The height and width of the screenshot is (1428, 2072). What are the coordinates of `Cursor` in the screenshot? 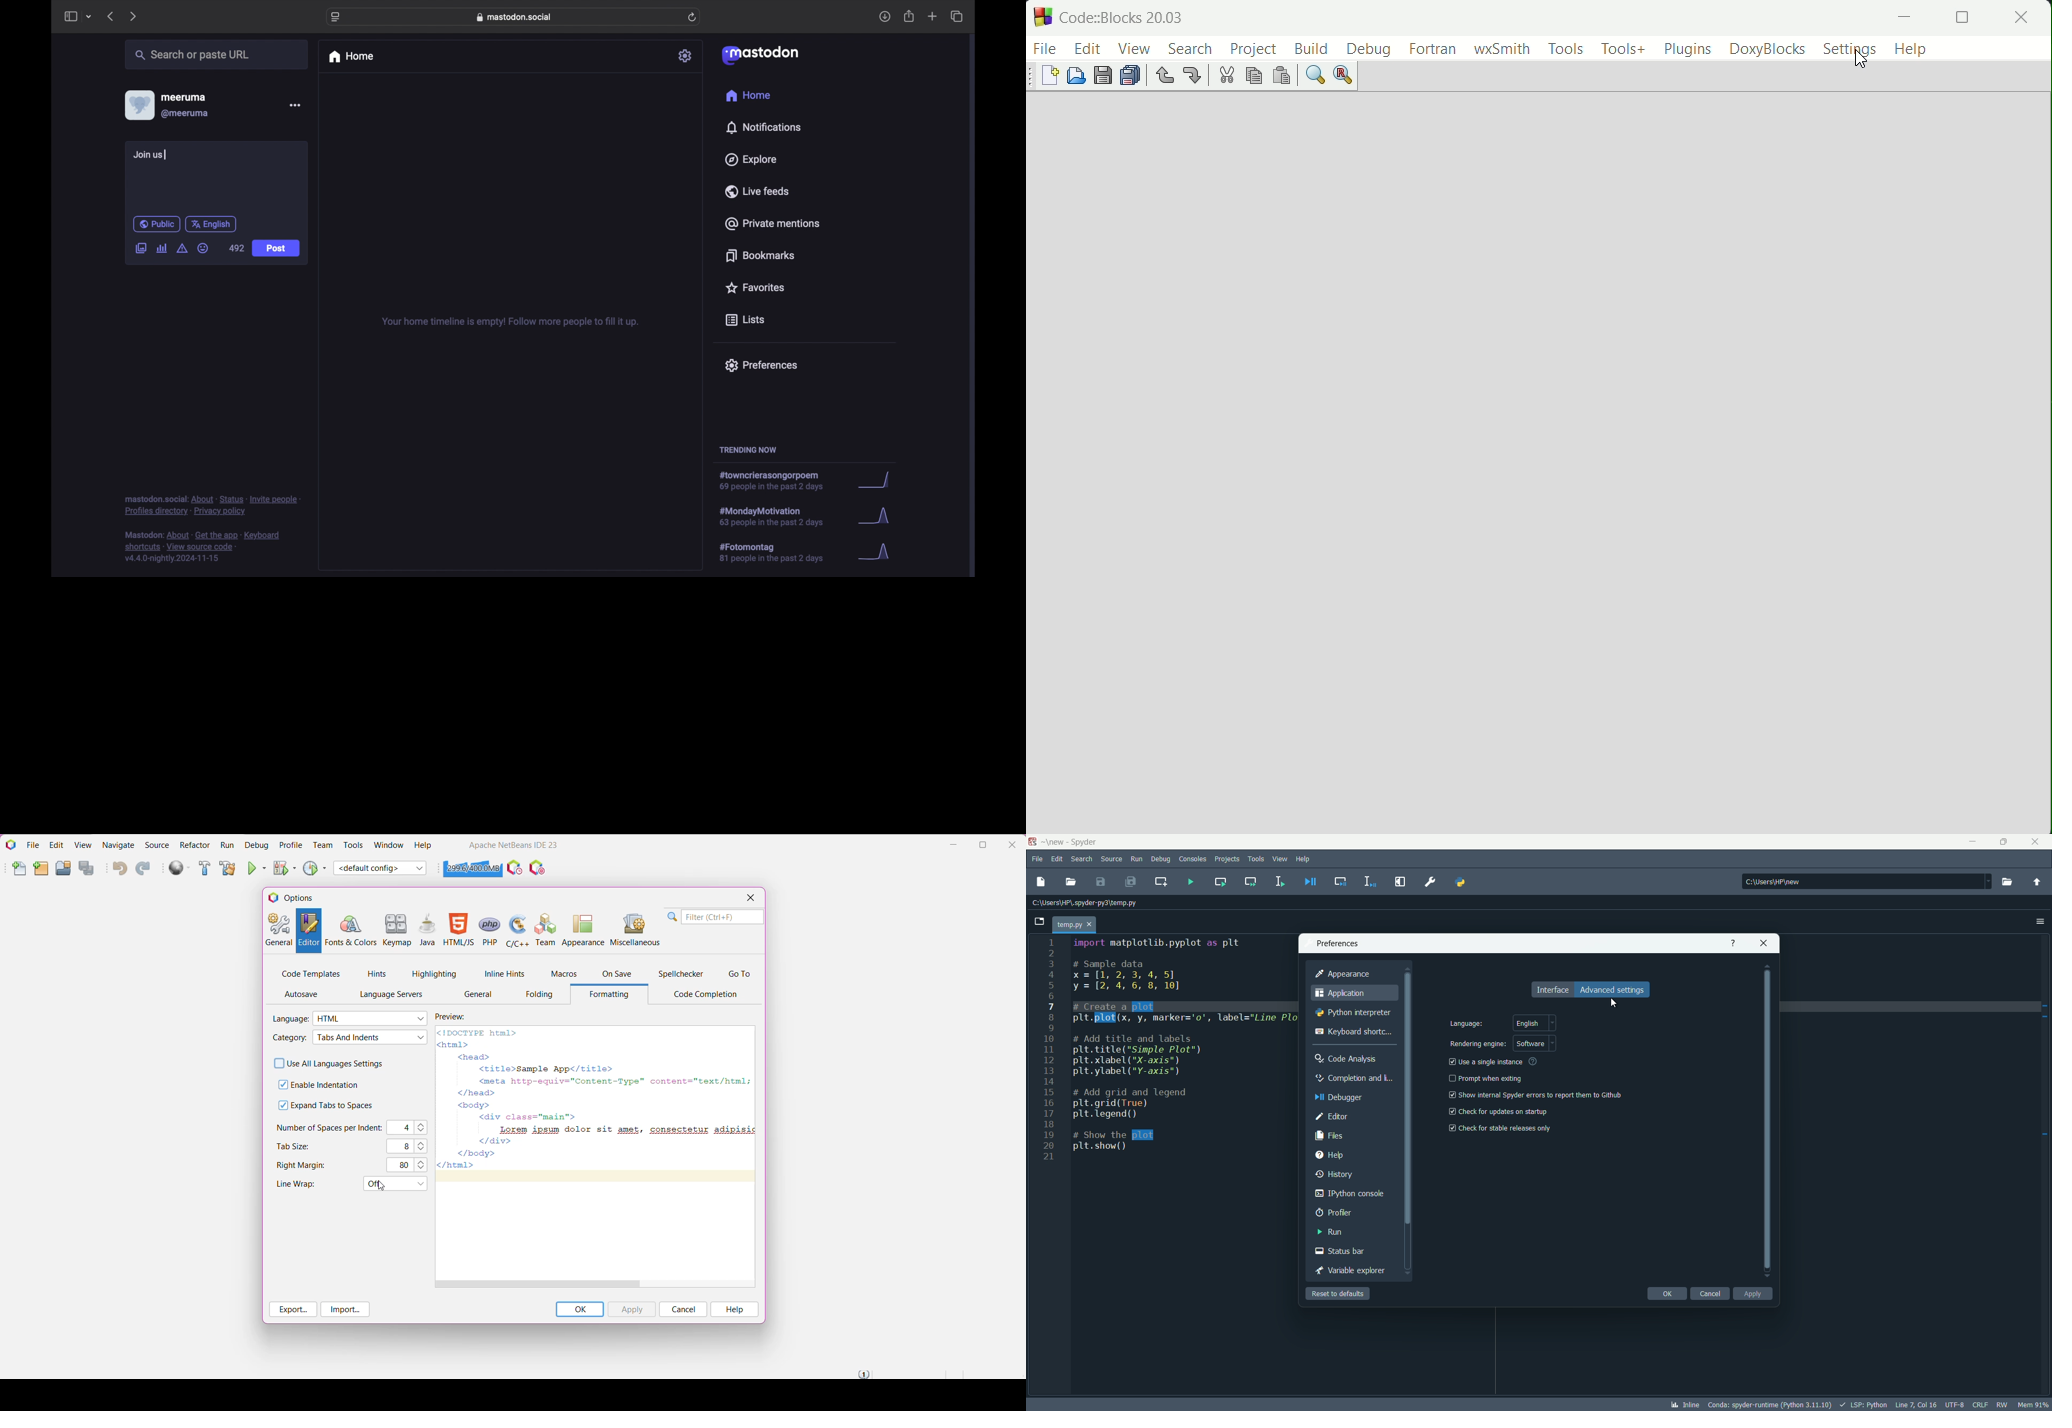 It's located at (1857, 58).